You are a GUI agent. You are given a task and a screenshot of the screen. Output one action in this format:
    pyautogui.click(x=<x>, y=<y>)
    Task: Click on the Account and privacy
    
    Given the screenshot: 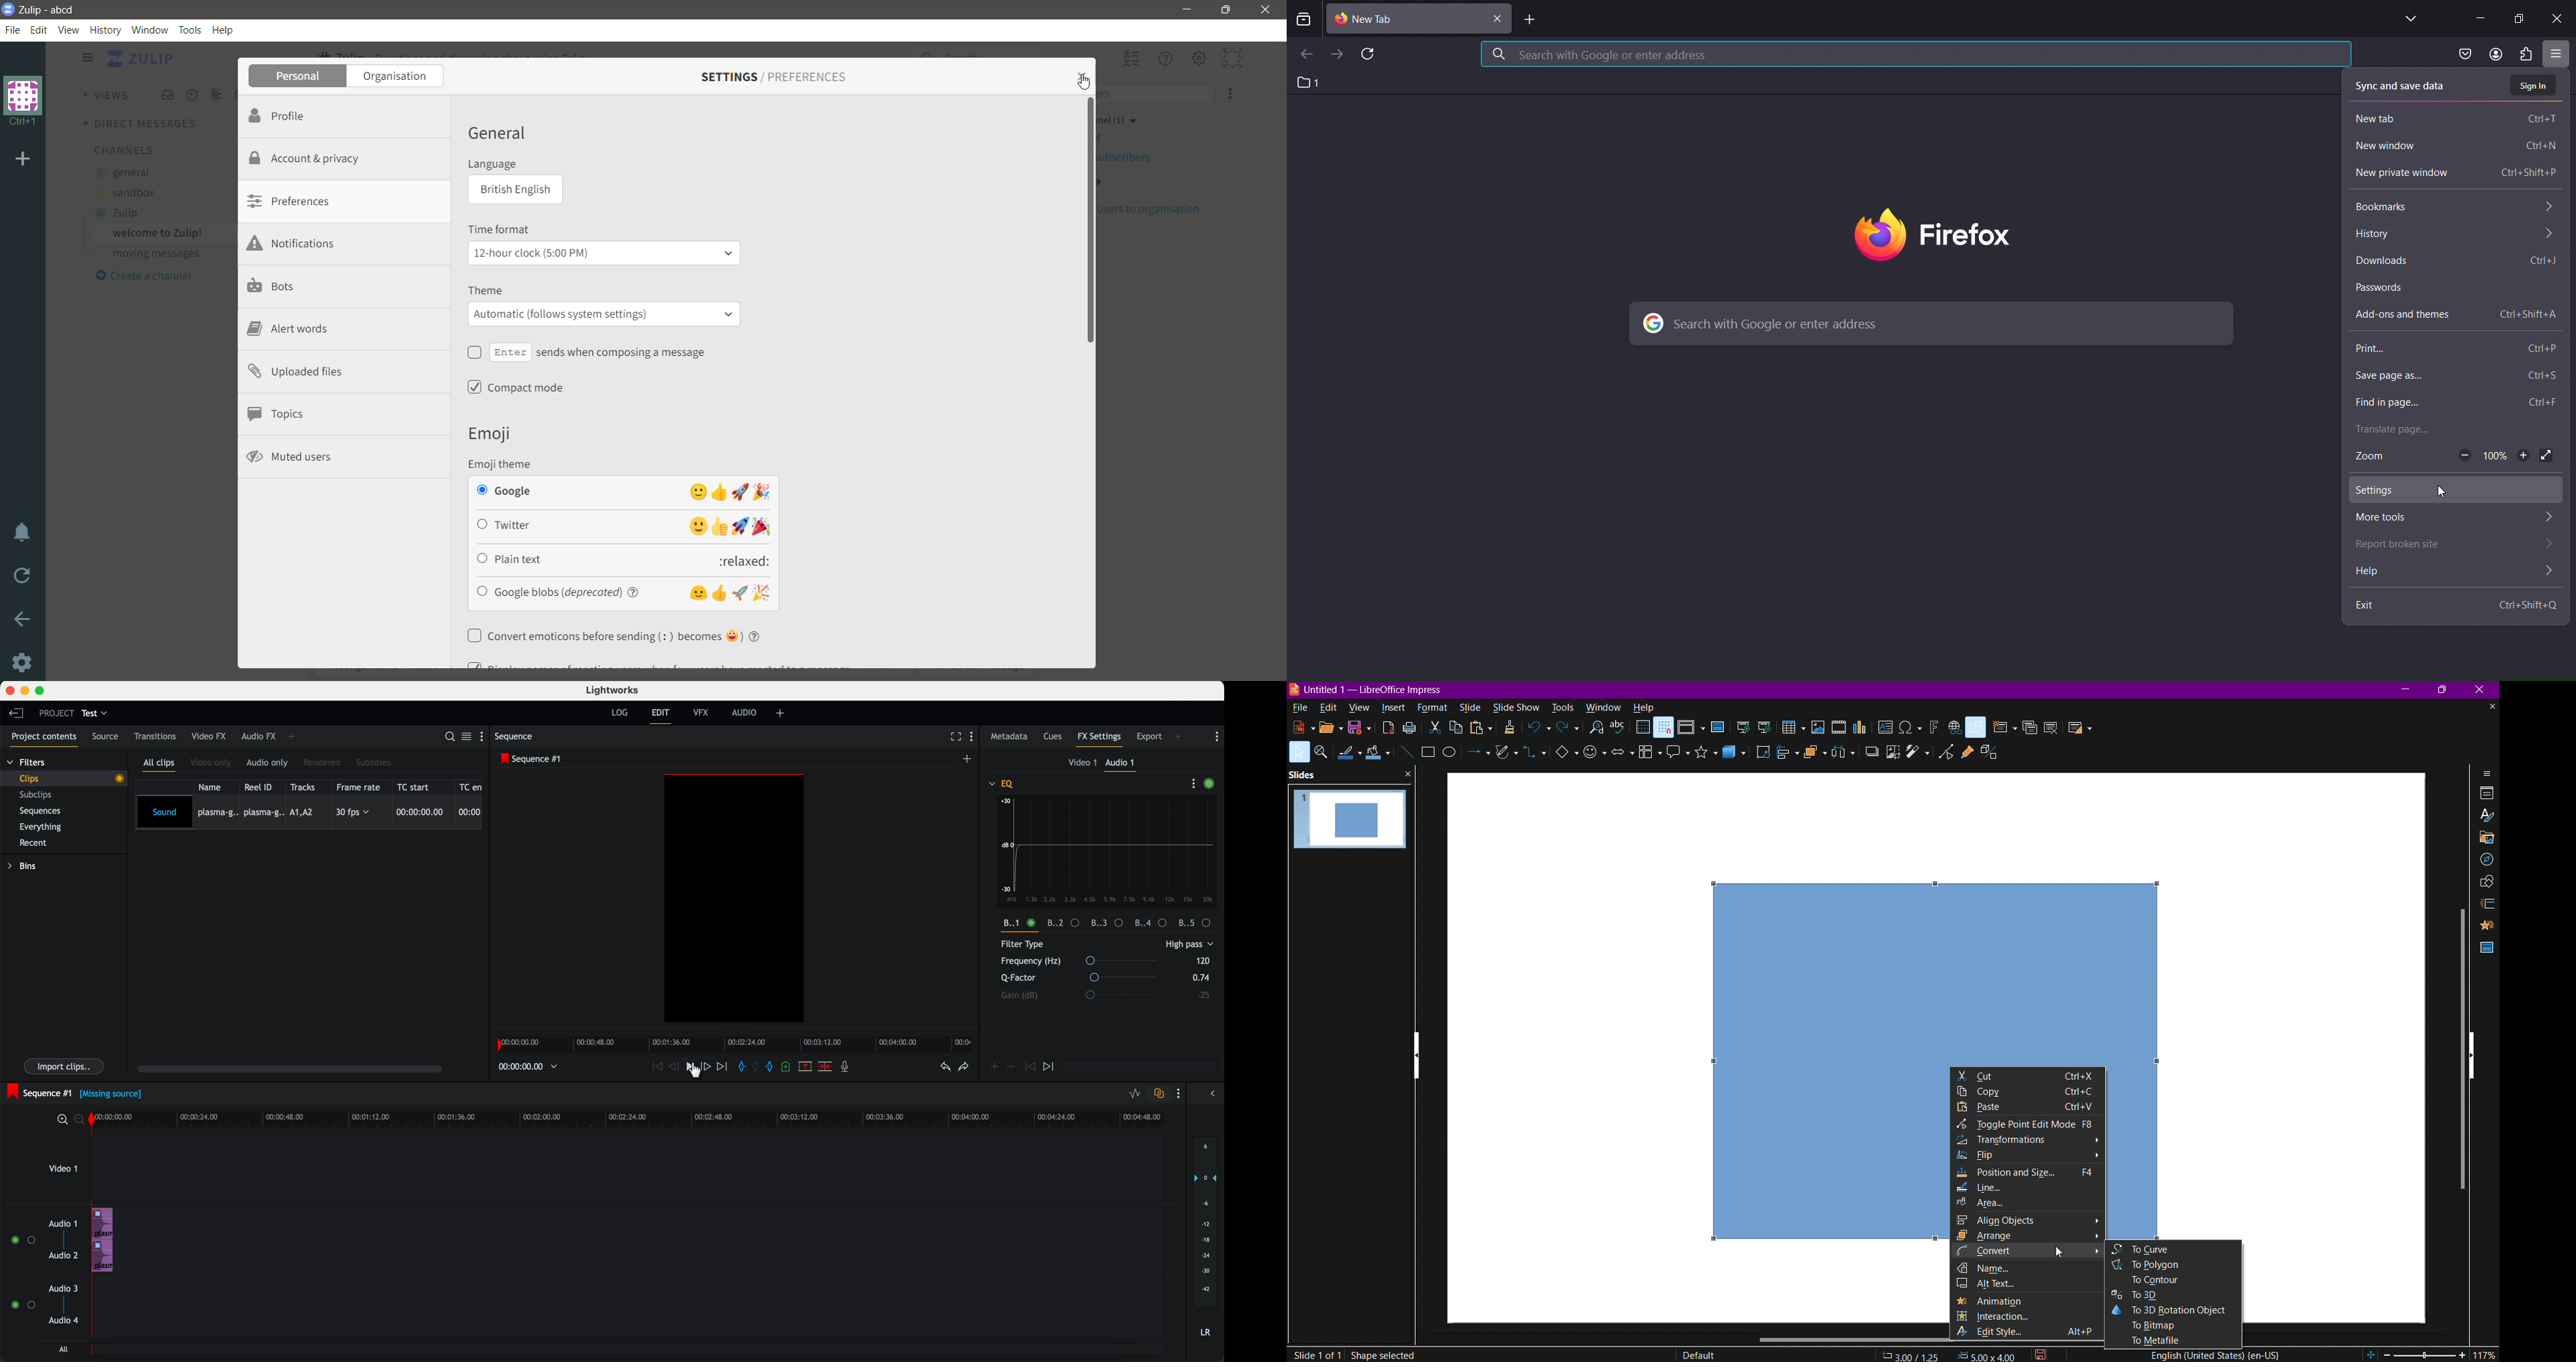 What is the action you would take?
    pyautogui.click(x=312, y=158)
    